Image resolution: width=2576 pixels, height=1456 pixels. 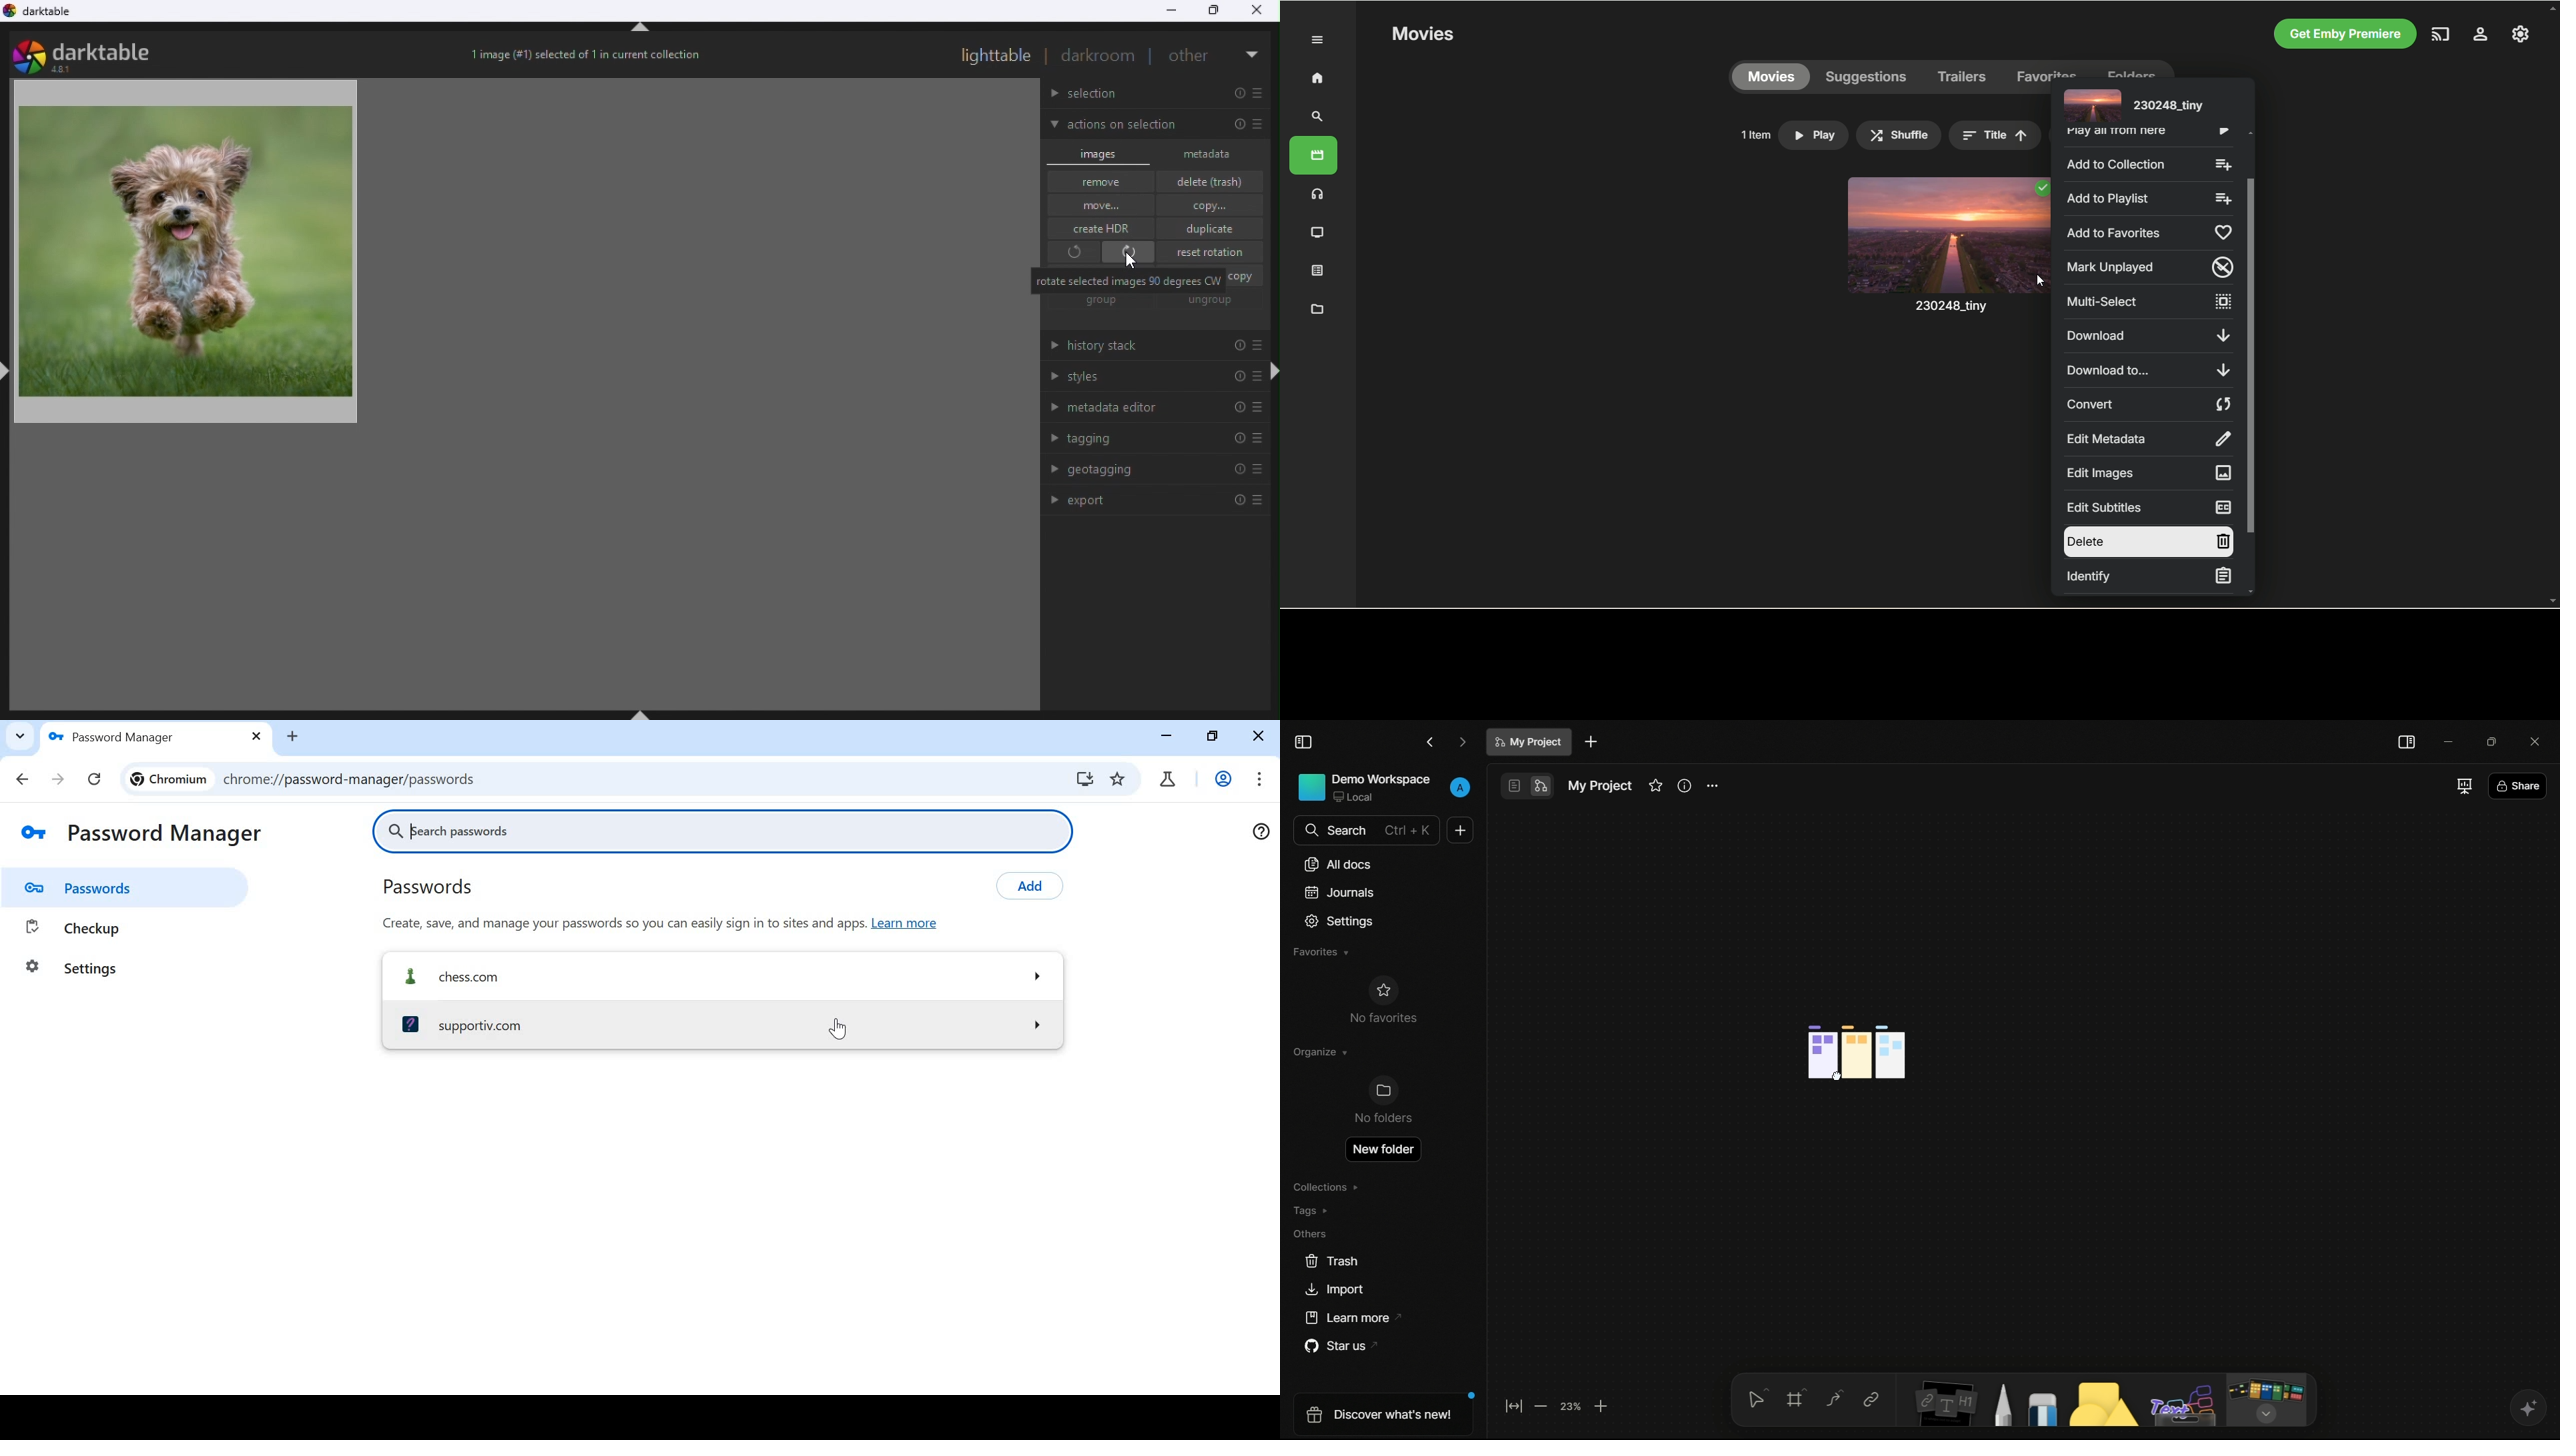 I want to click on frames, so click(x=1798, y=1397).